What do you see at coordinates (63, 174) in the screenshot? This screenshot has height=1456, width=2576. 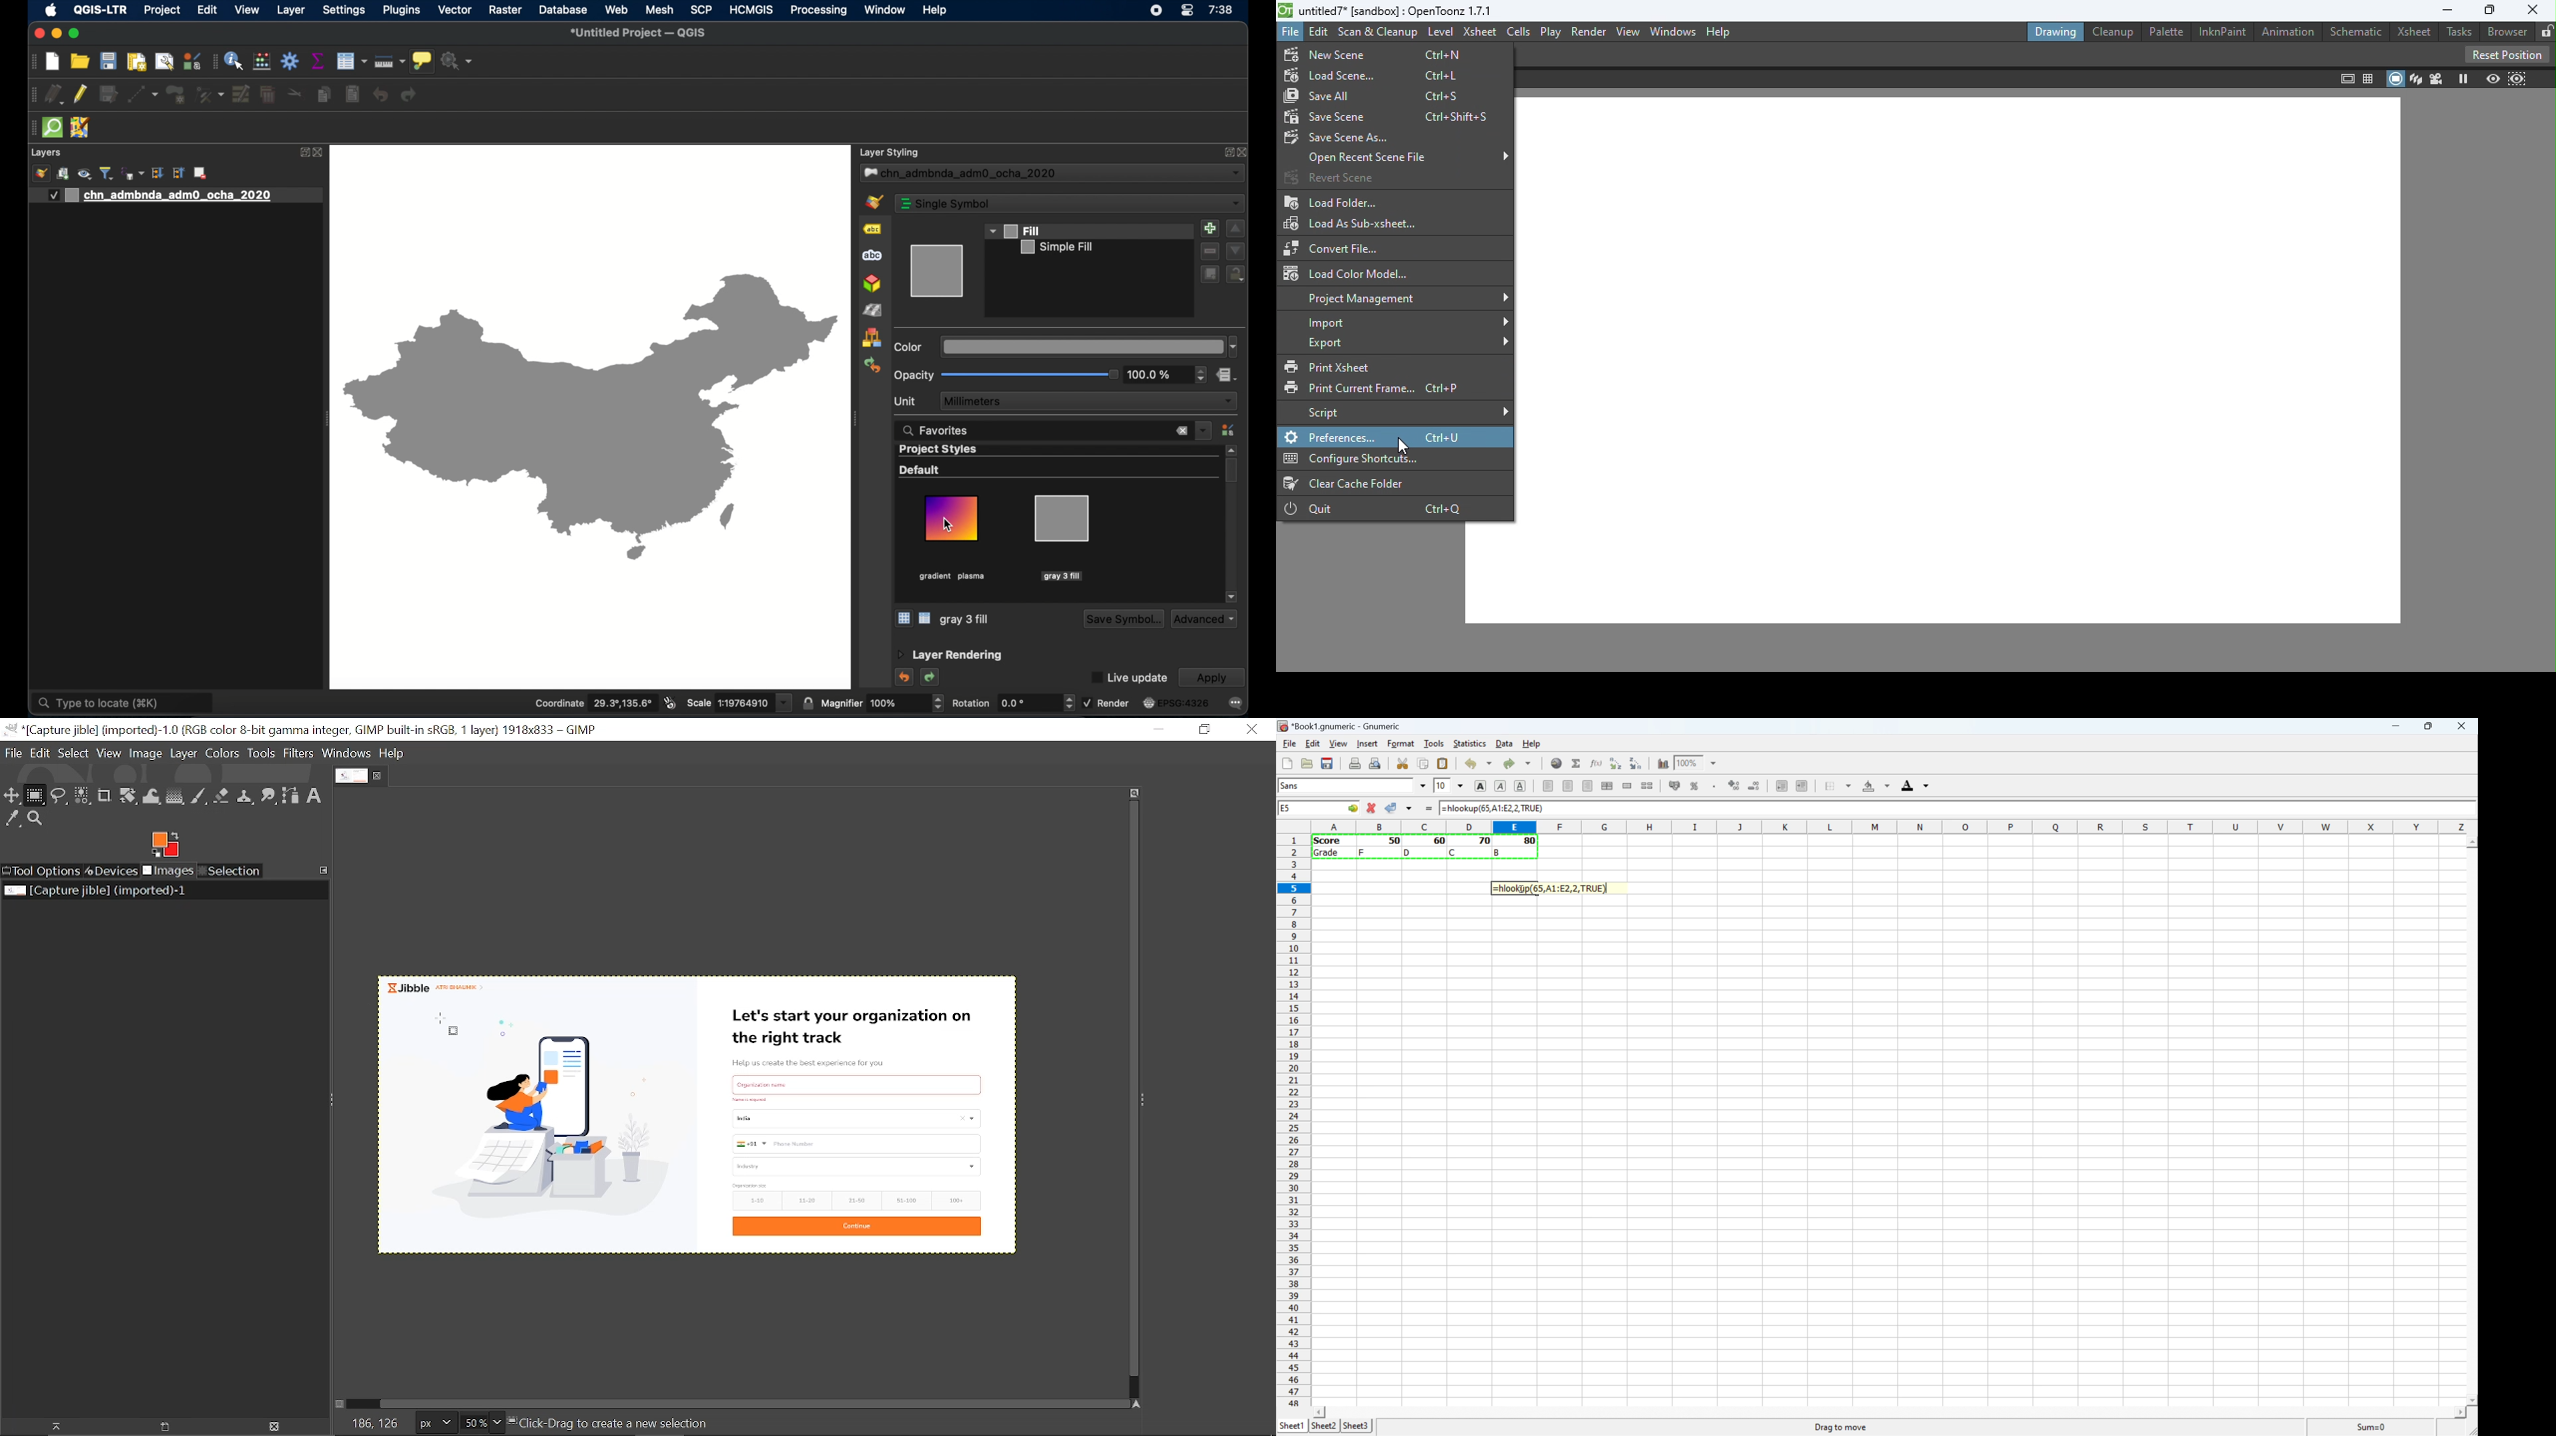 I see `add group` at bounding box center [63, 174].